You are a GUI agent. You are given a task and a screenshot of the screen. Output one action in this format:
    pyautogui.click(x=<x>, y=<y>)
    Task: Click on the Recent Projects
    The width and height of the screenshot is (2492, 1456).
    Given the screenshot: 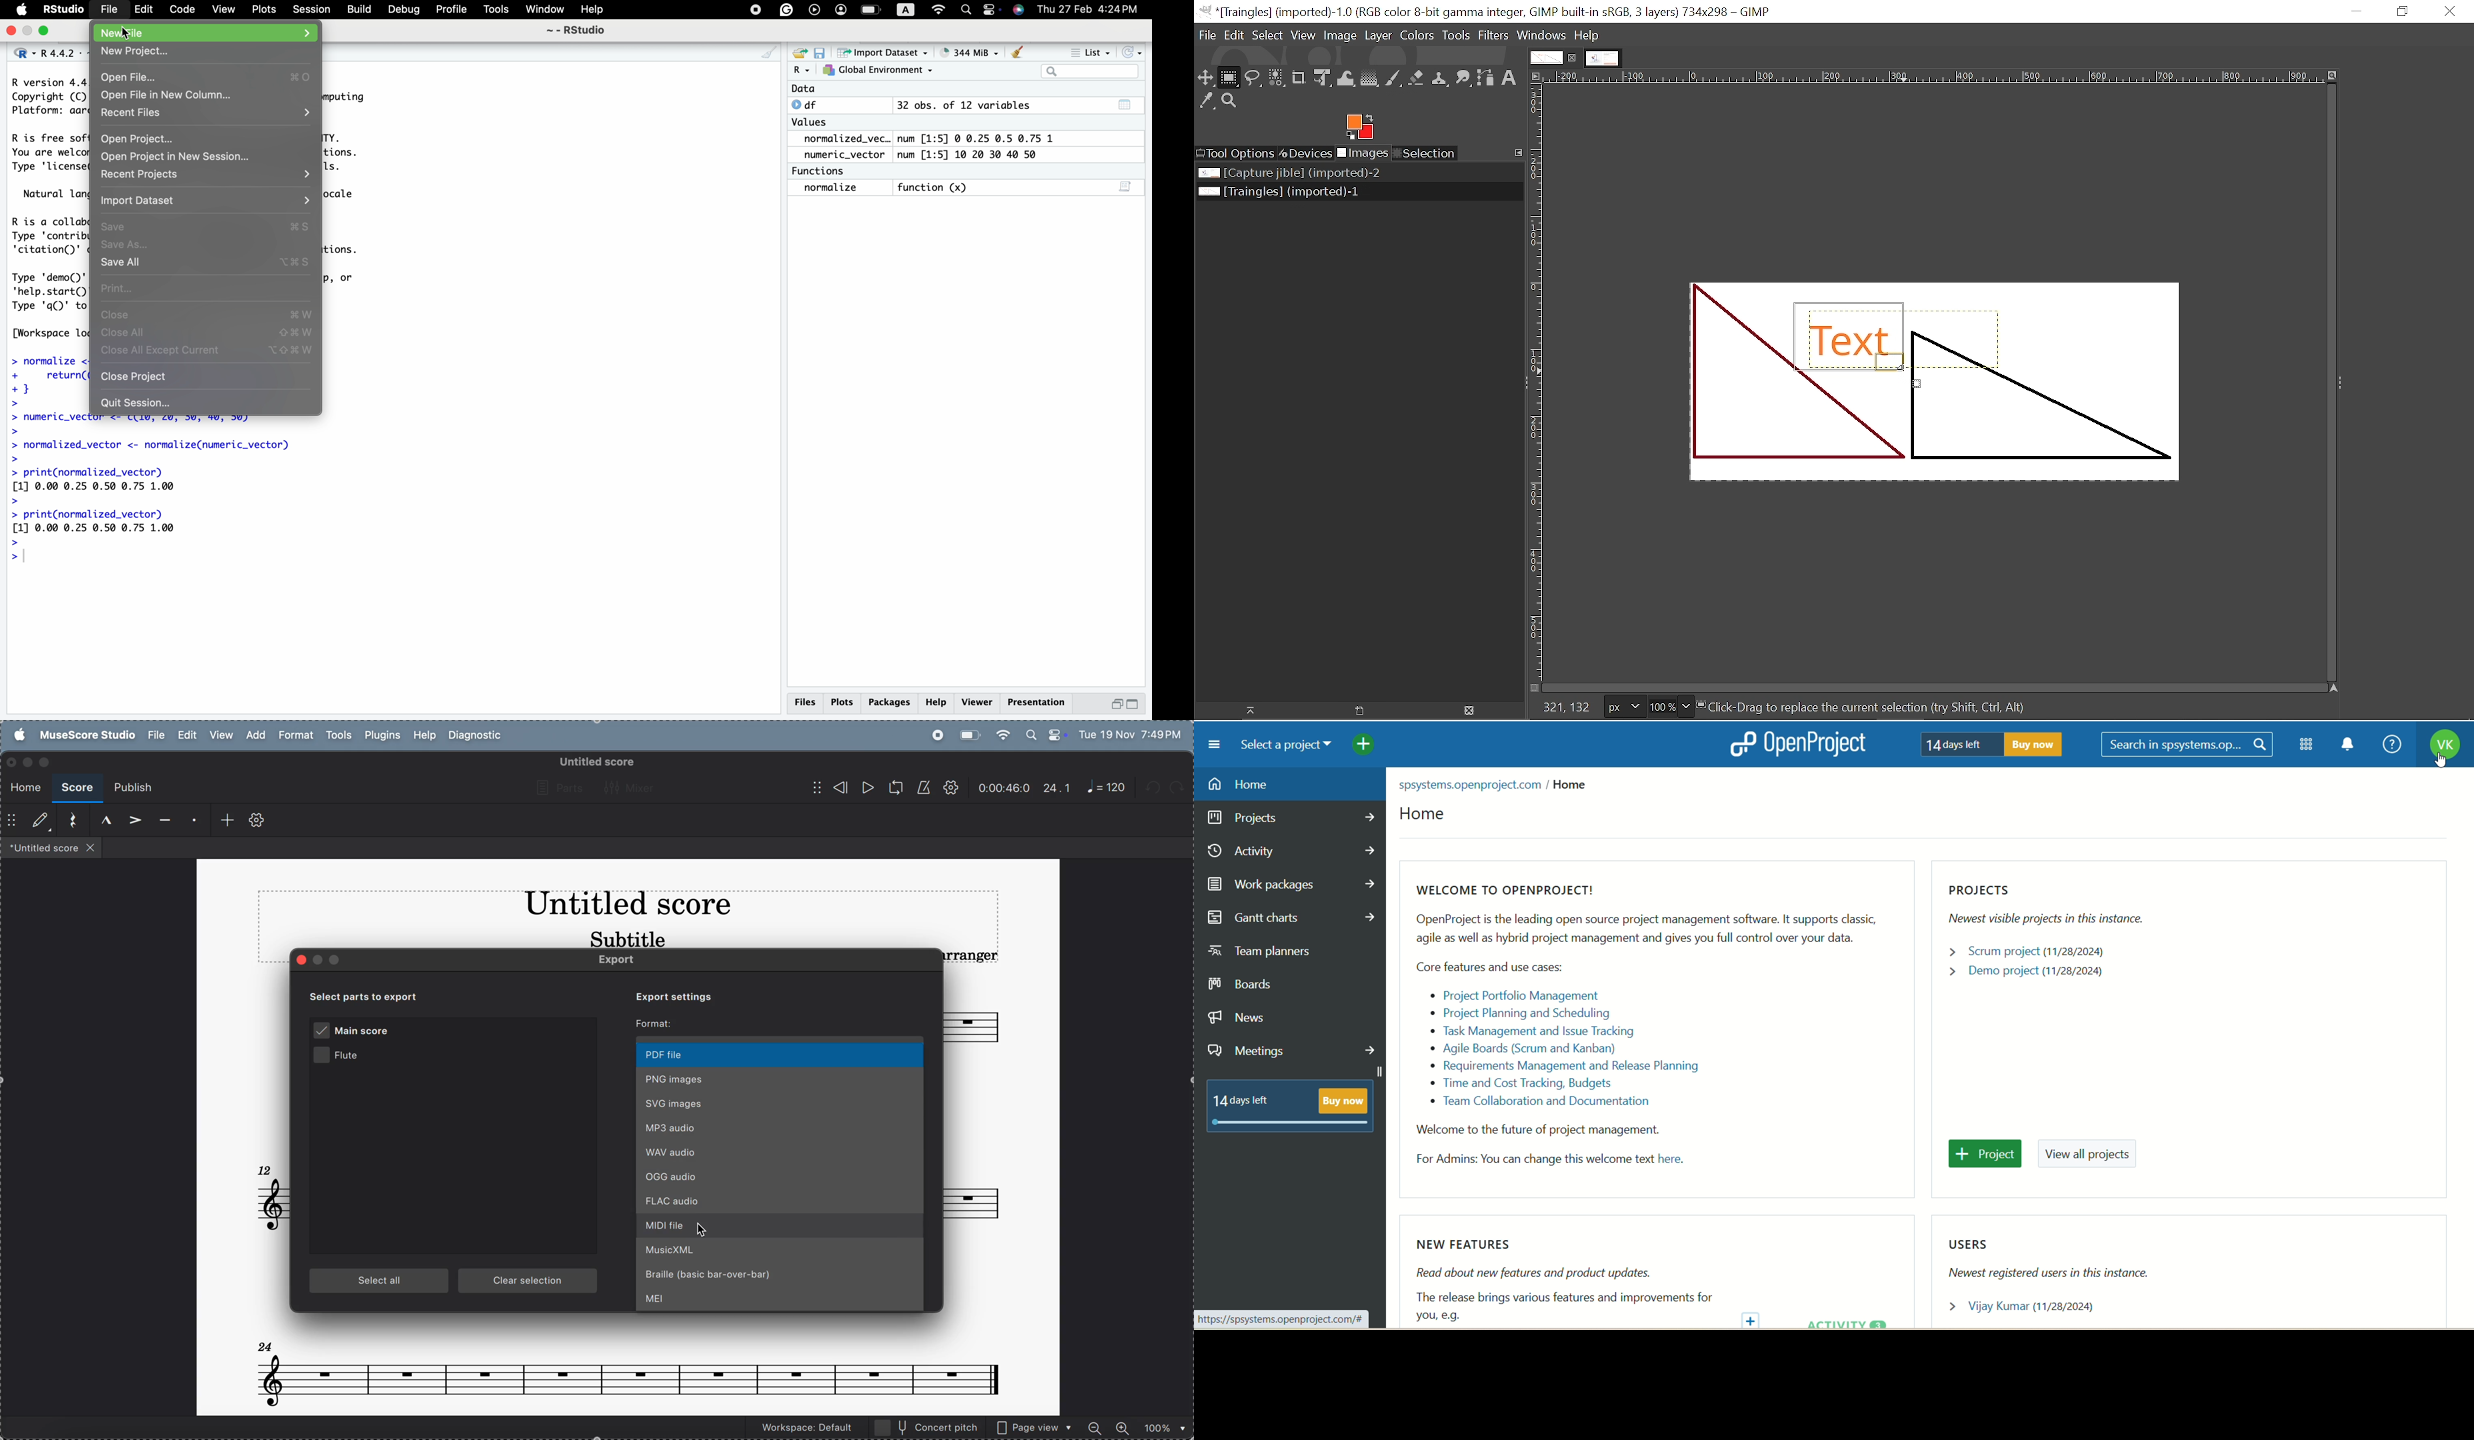 What is the action you would take?
    pyautogui.click(x=139, y=175)
    